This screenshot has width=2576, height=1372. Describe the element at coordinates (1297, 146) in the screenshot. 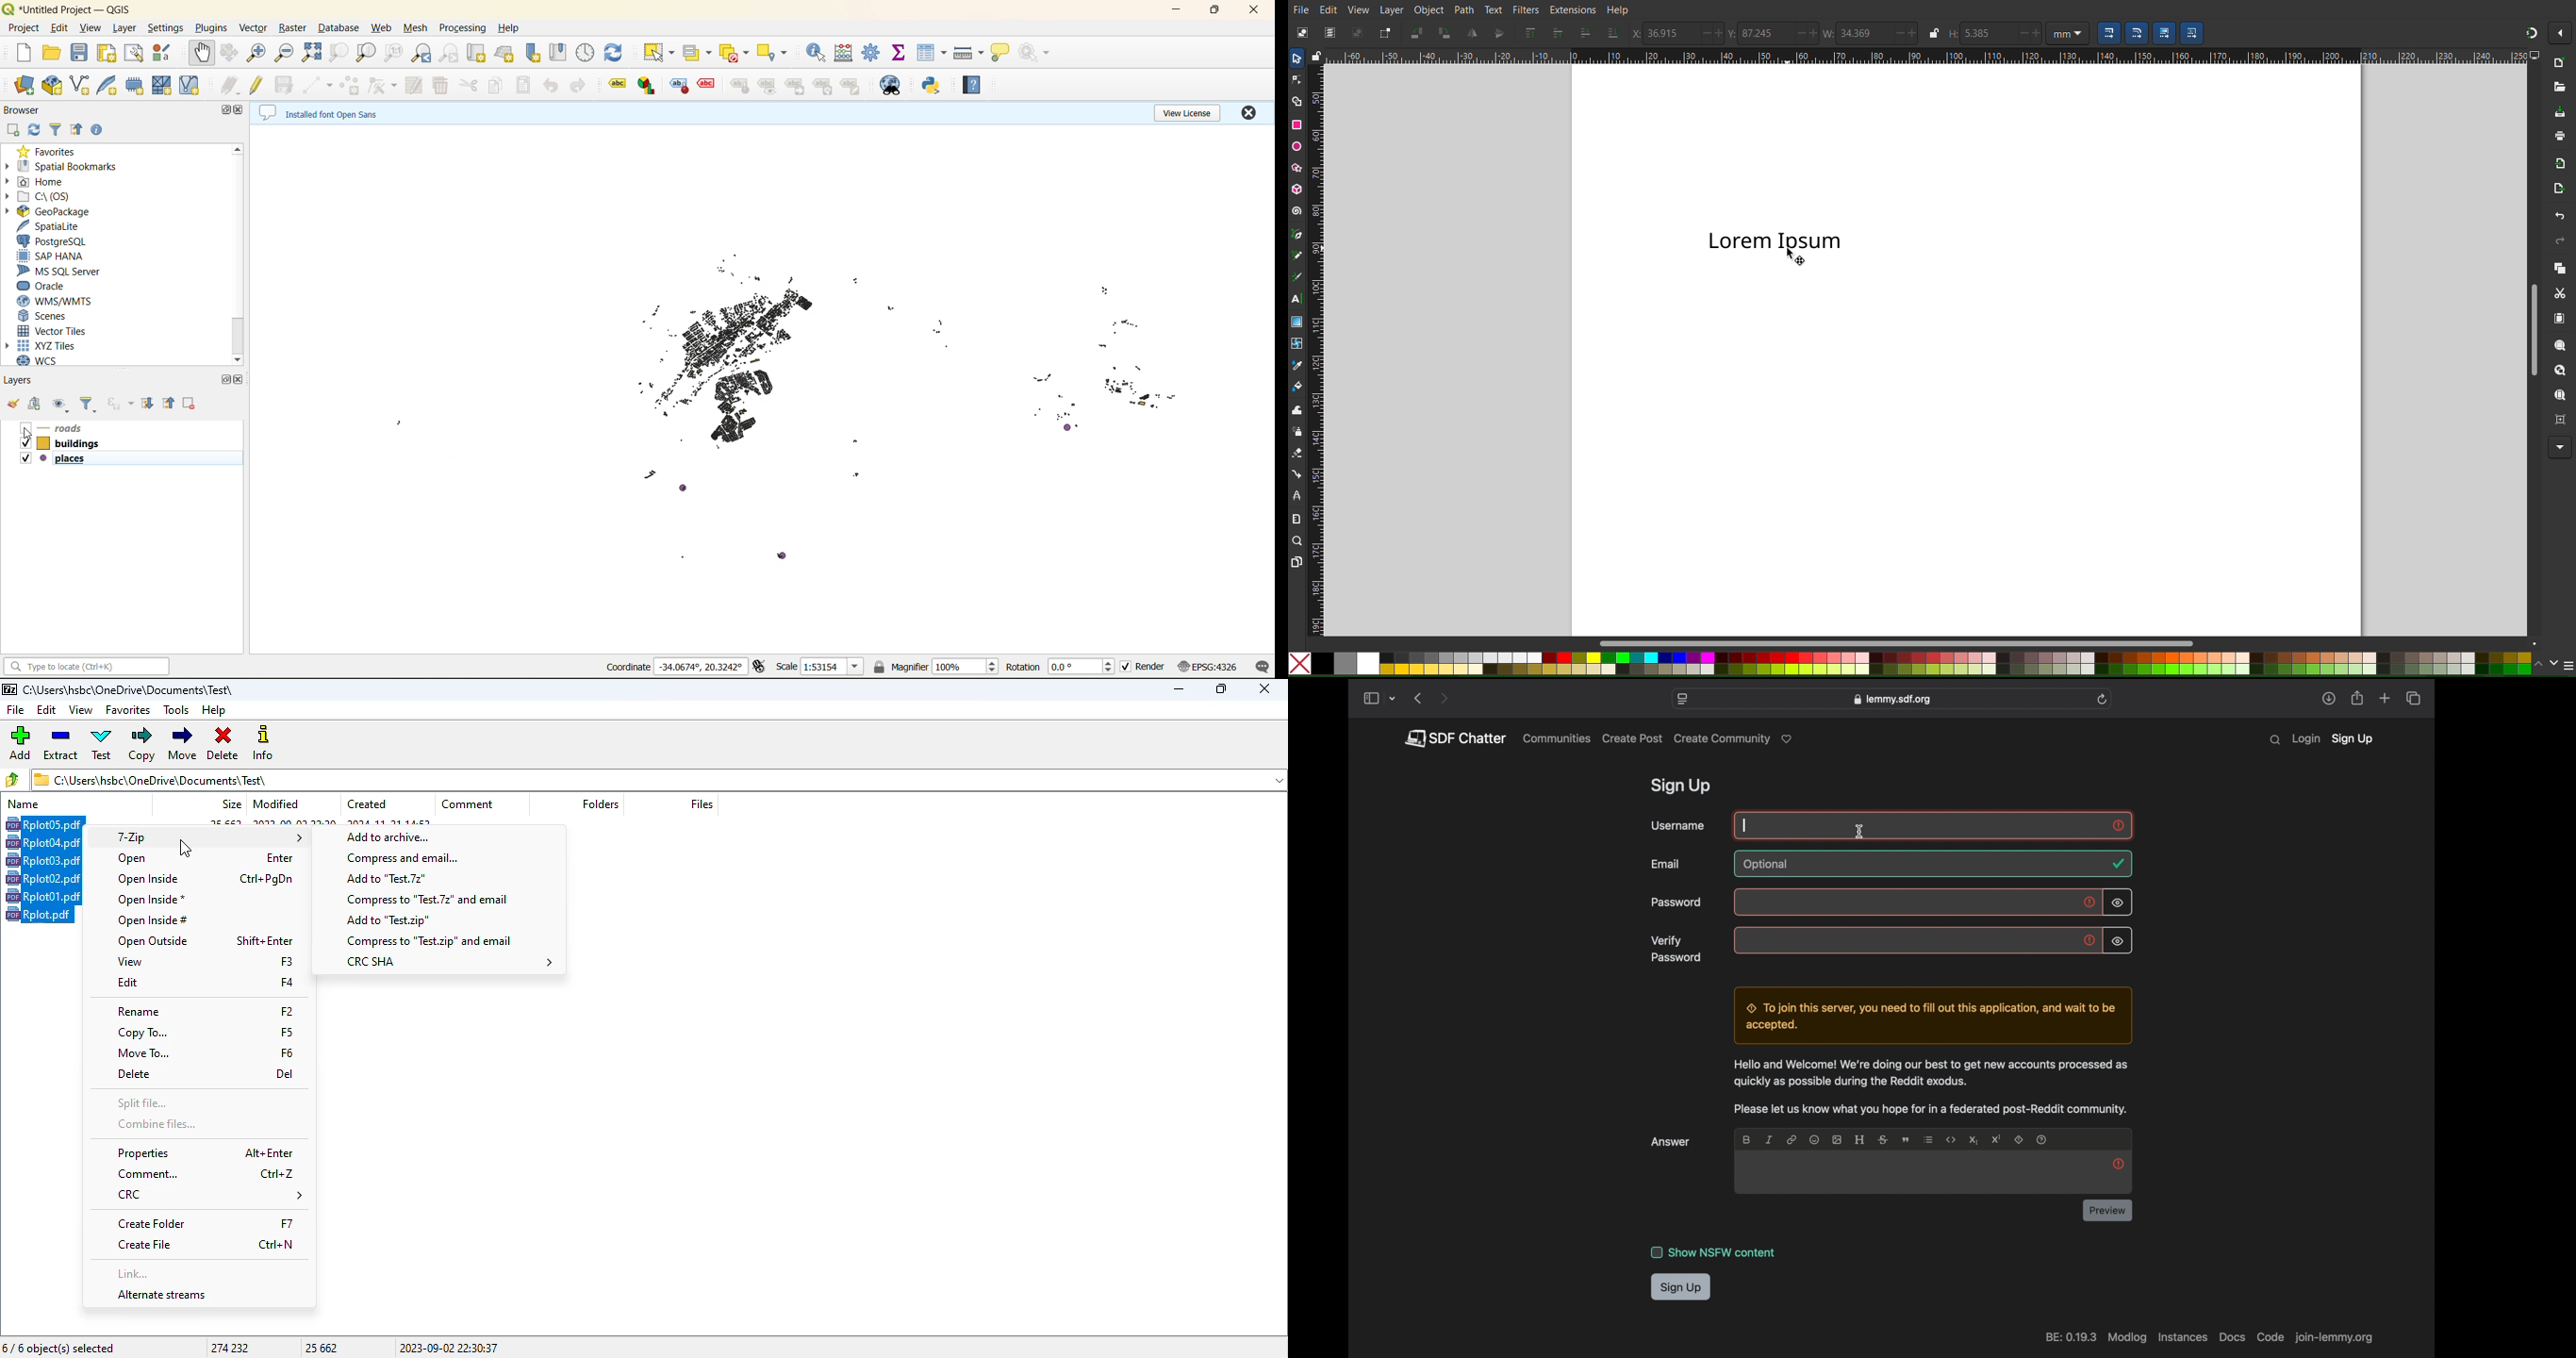

I see `Ellipse` at that location.